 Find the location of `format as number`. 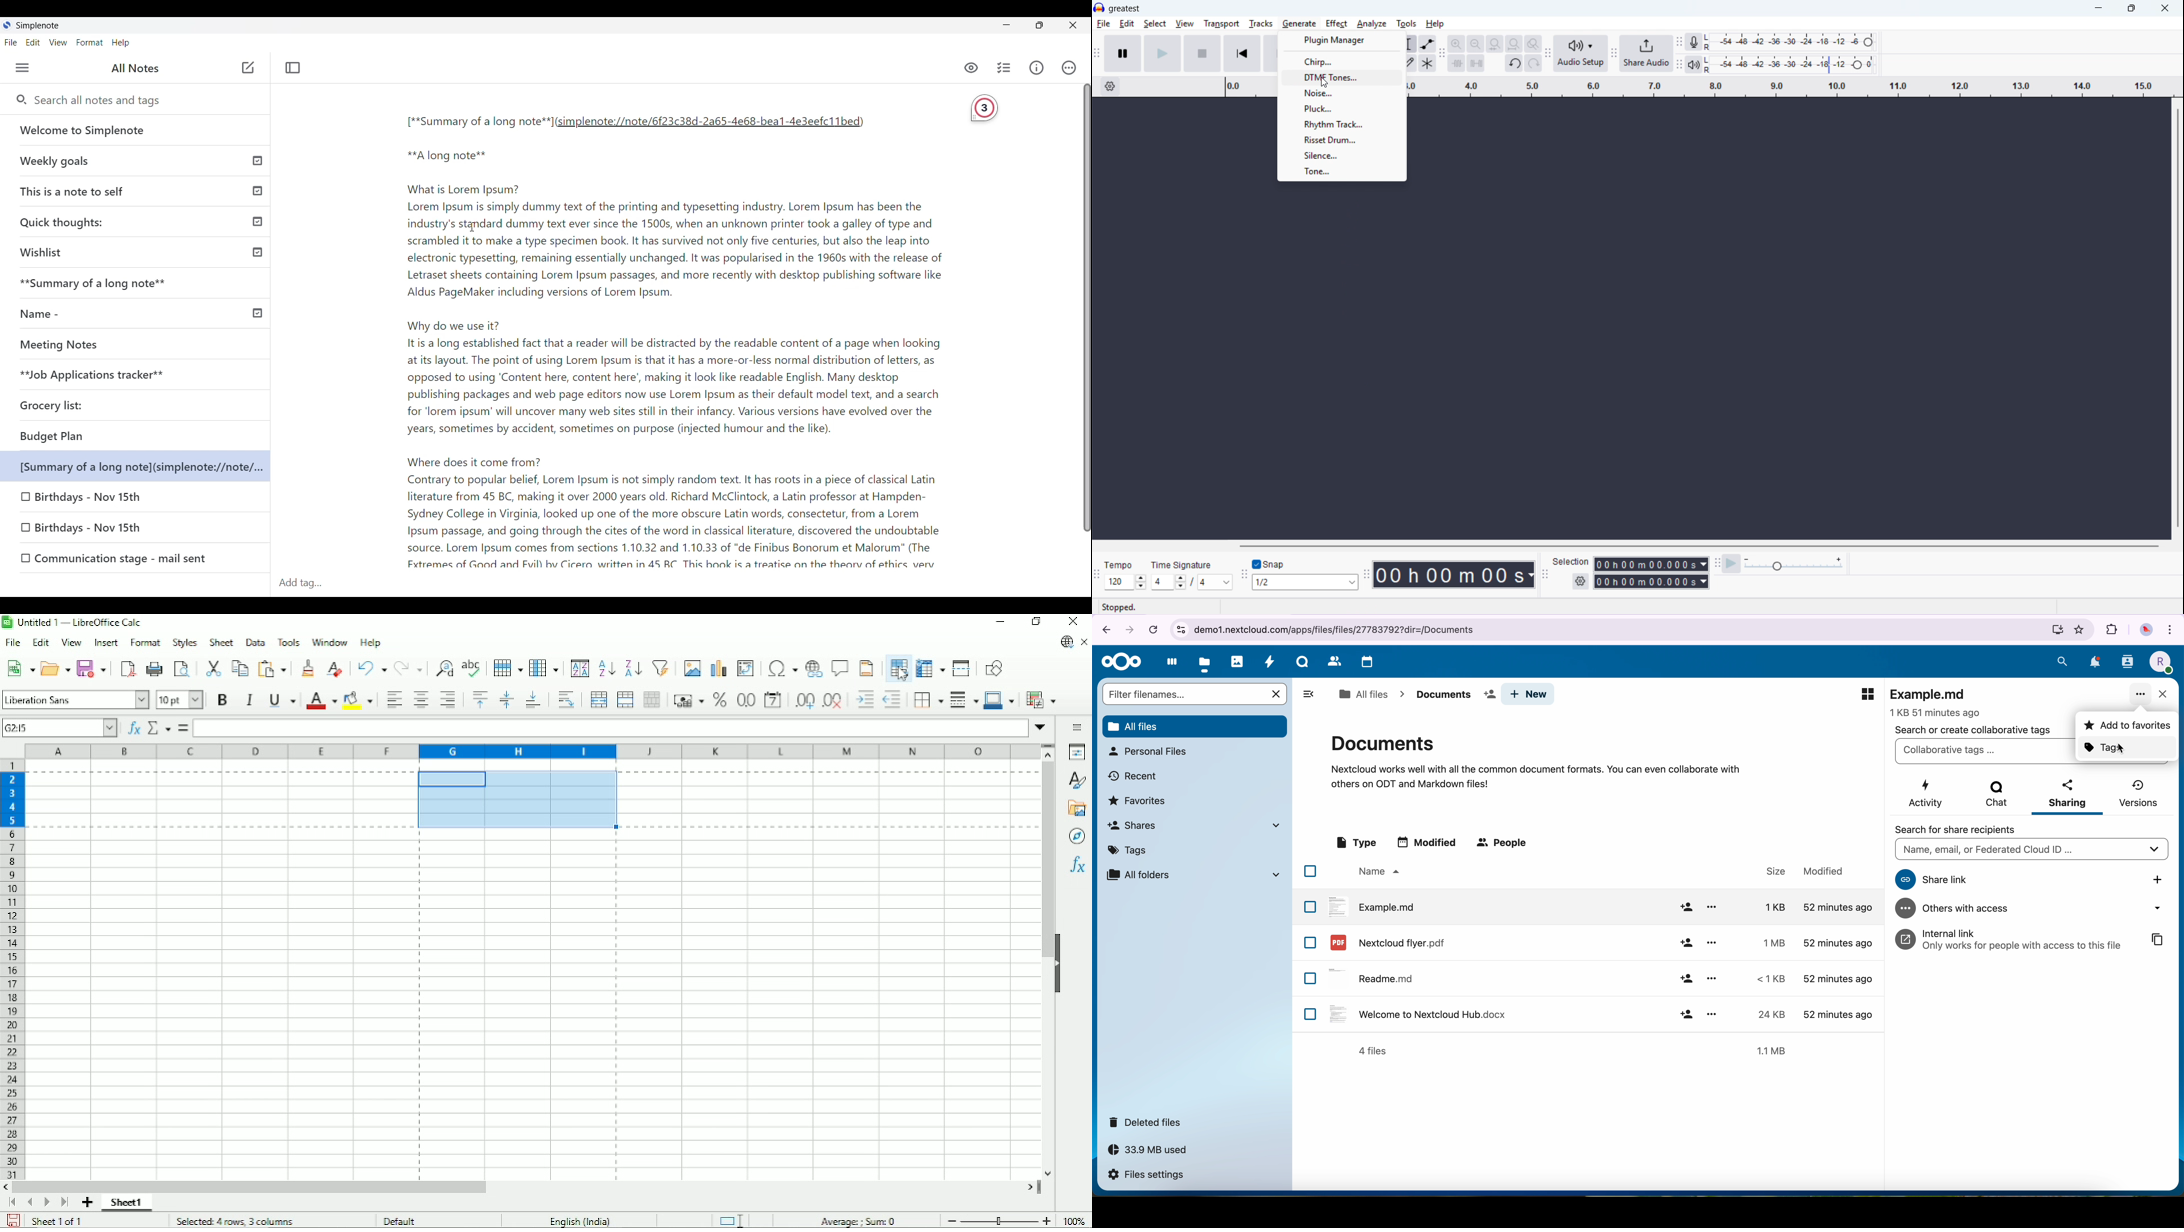

format as number is located at coordinates (745, 700).